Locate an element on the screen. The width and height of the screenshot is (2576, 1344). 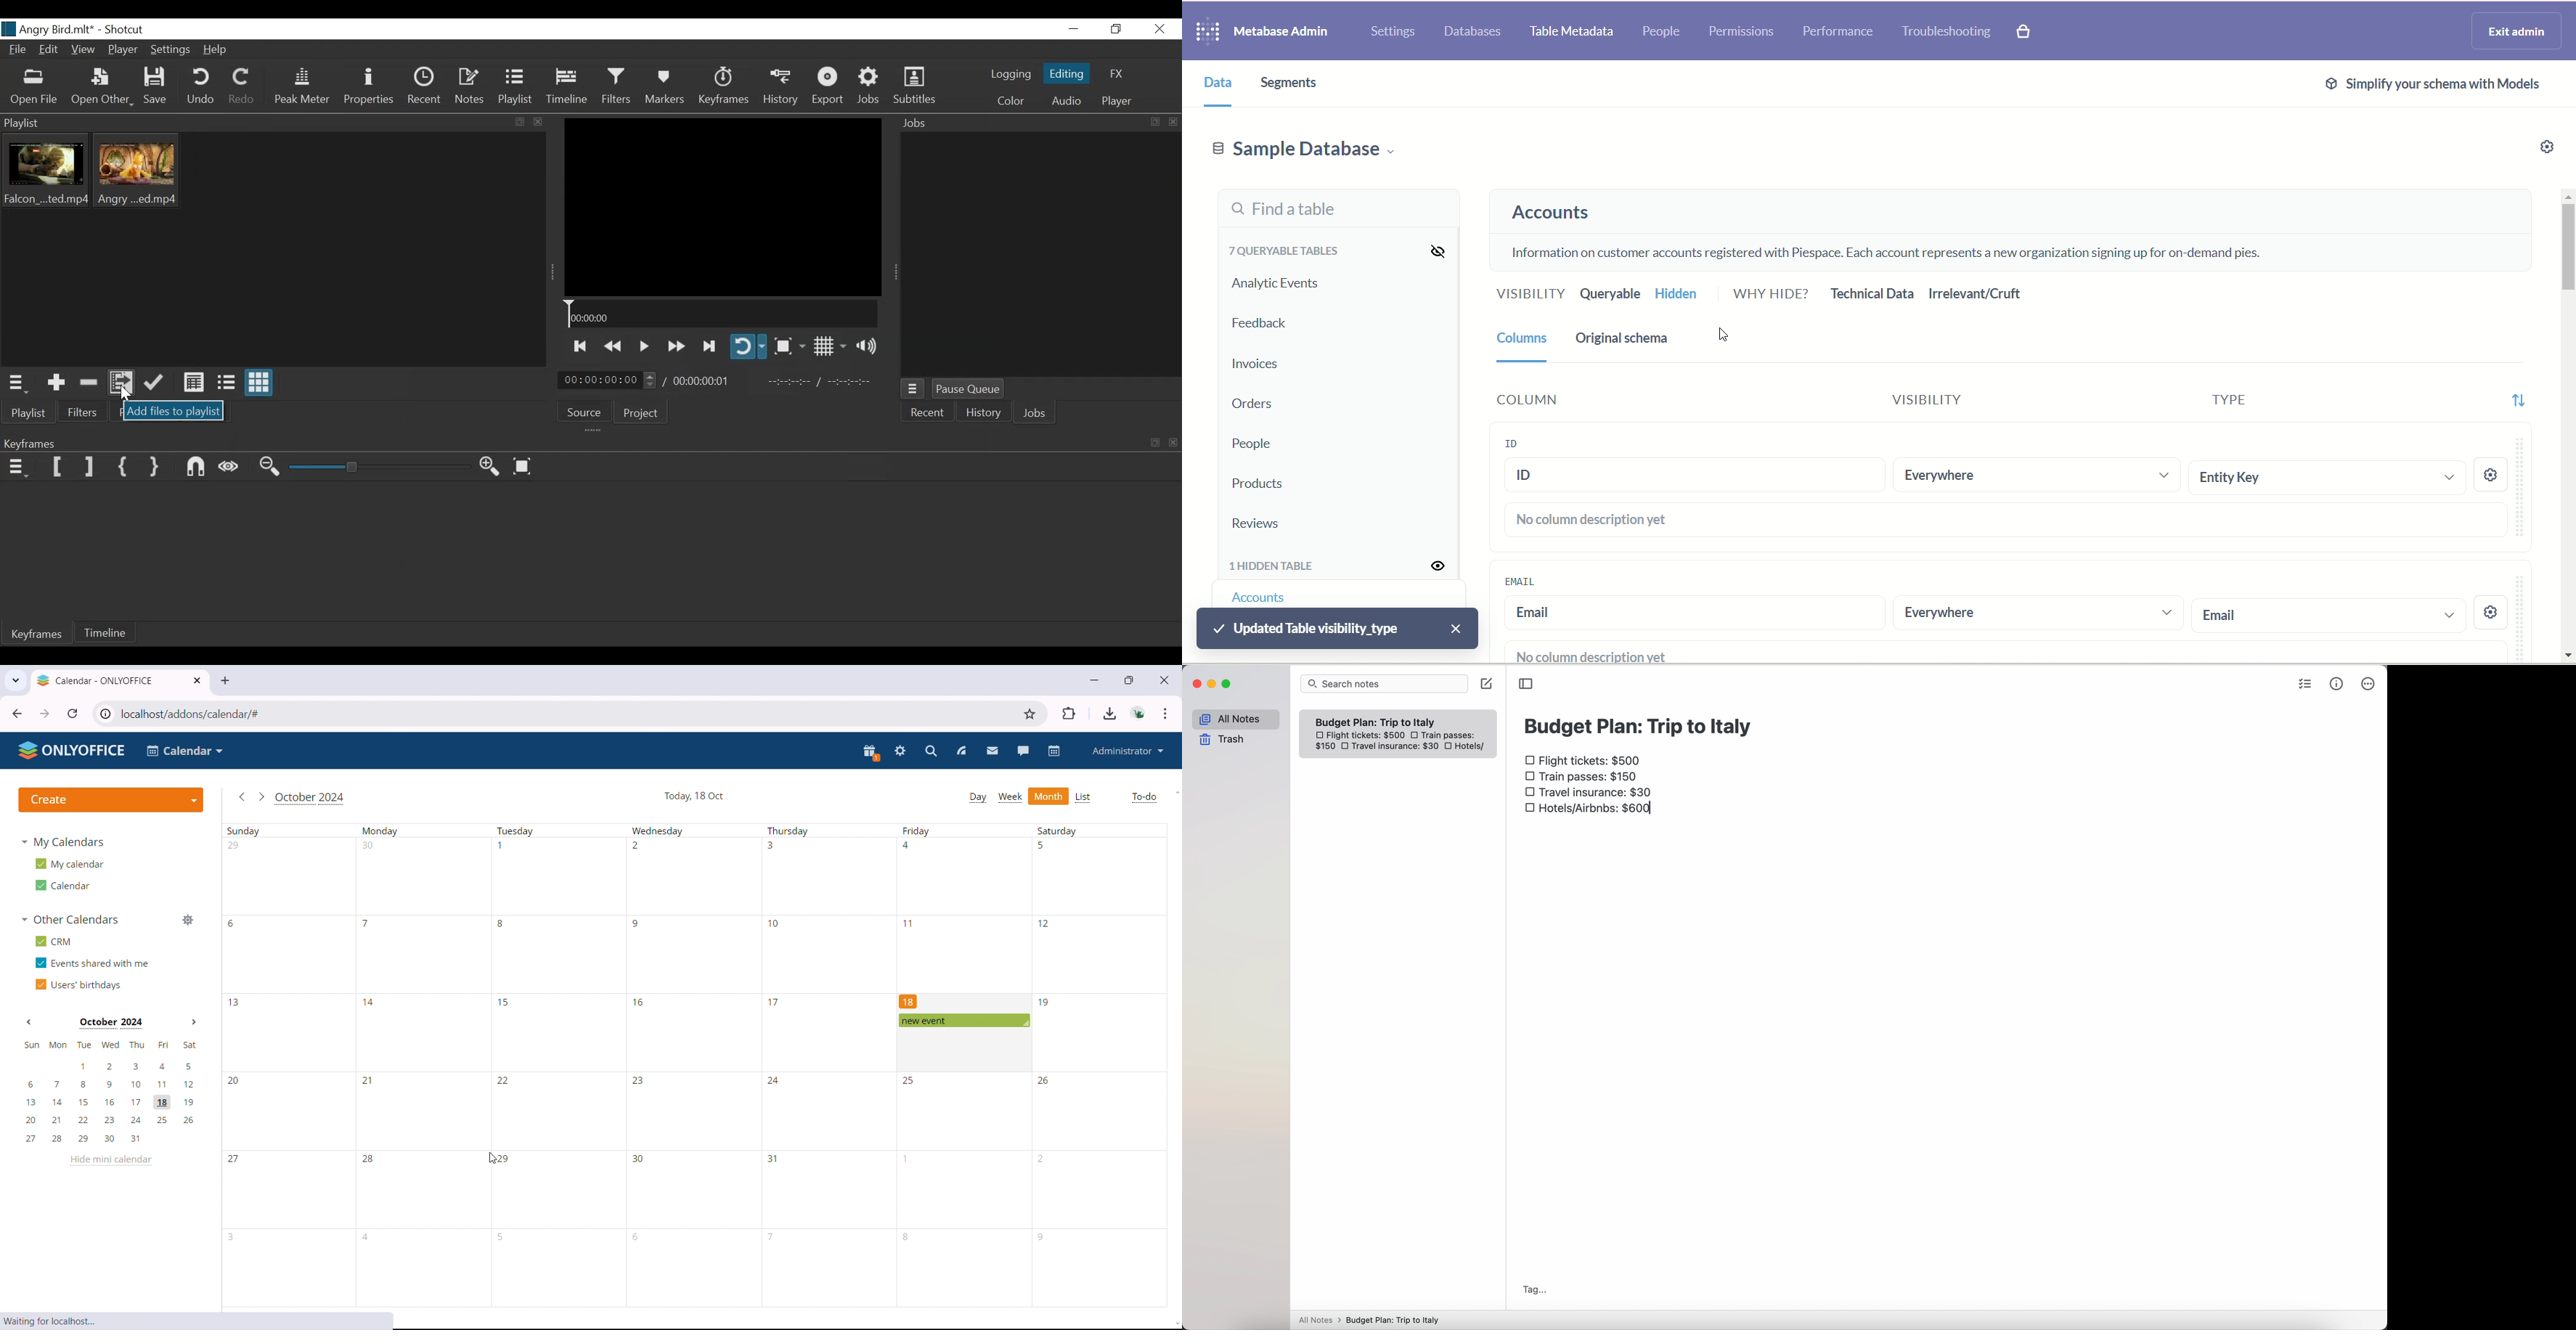
Clip is located at coordinates (49, 174).